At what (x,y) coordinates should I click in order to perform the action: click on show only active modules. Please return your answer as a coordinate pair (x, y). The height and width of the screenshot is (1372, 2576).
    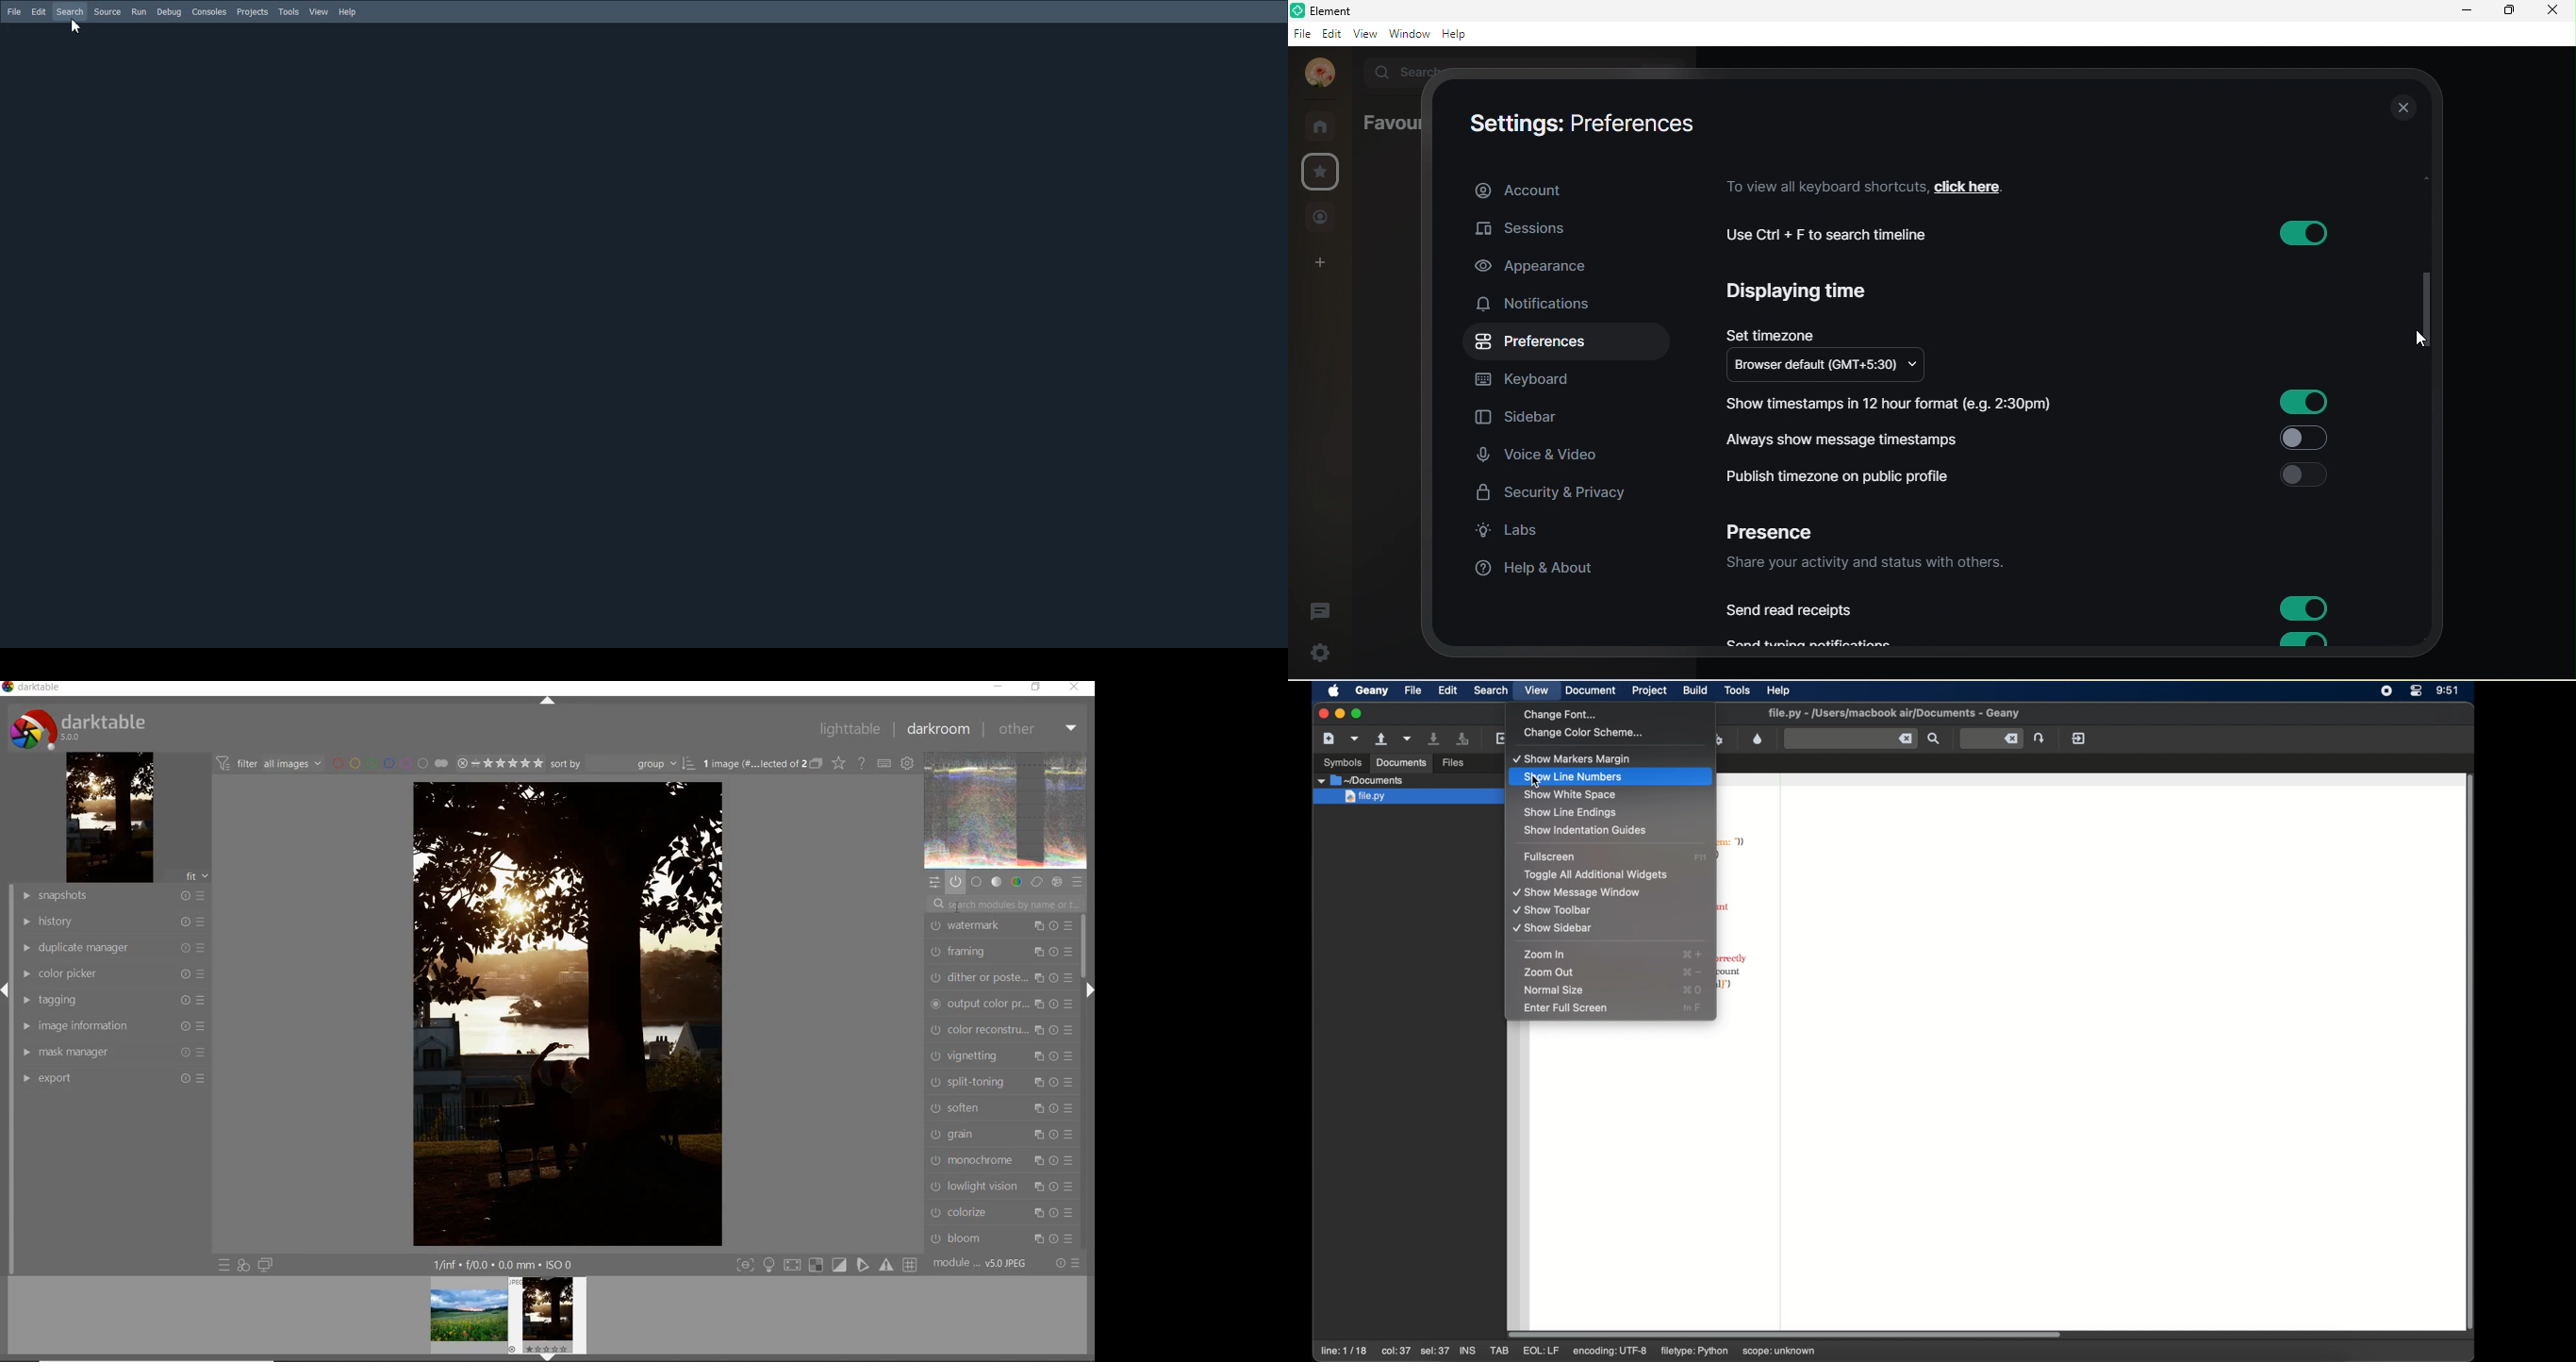
    Looking at the image, I should click on (957, 881).